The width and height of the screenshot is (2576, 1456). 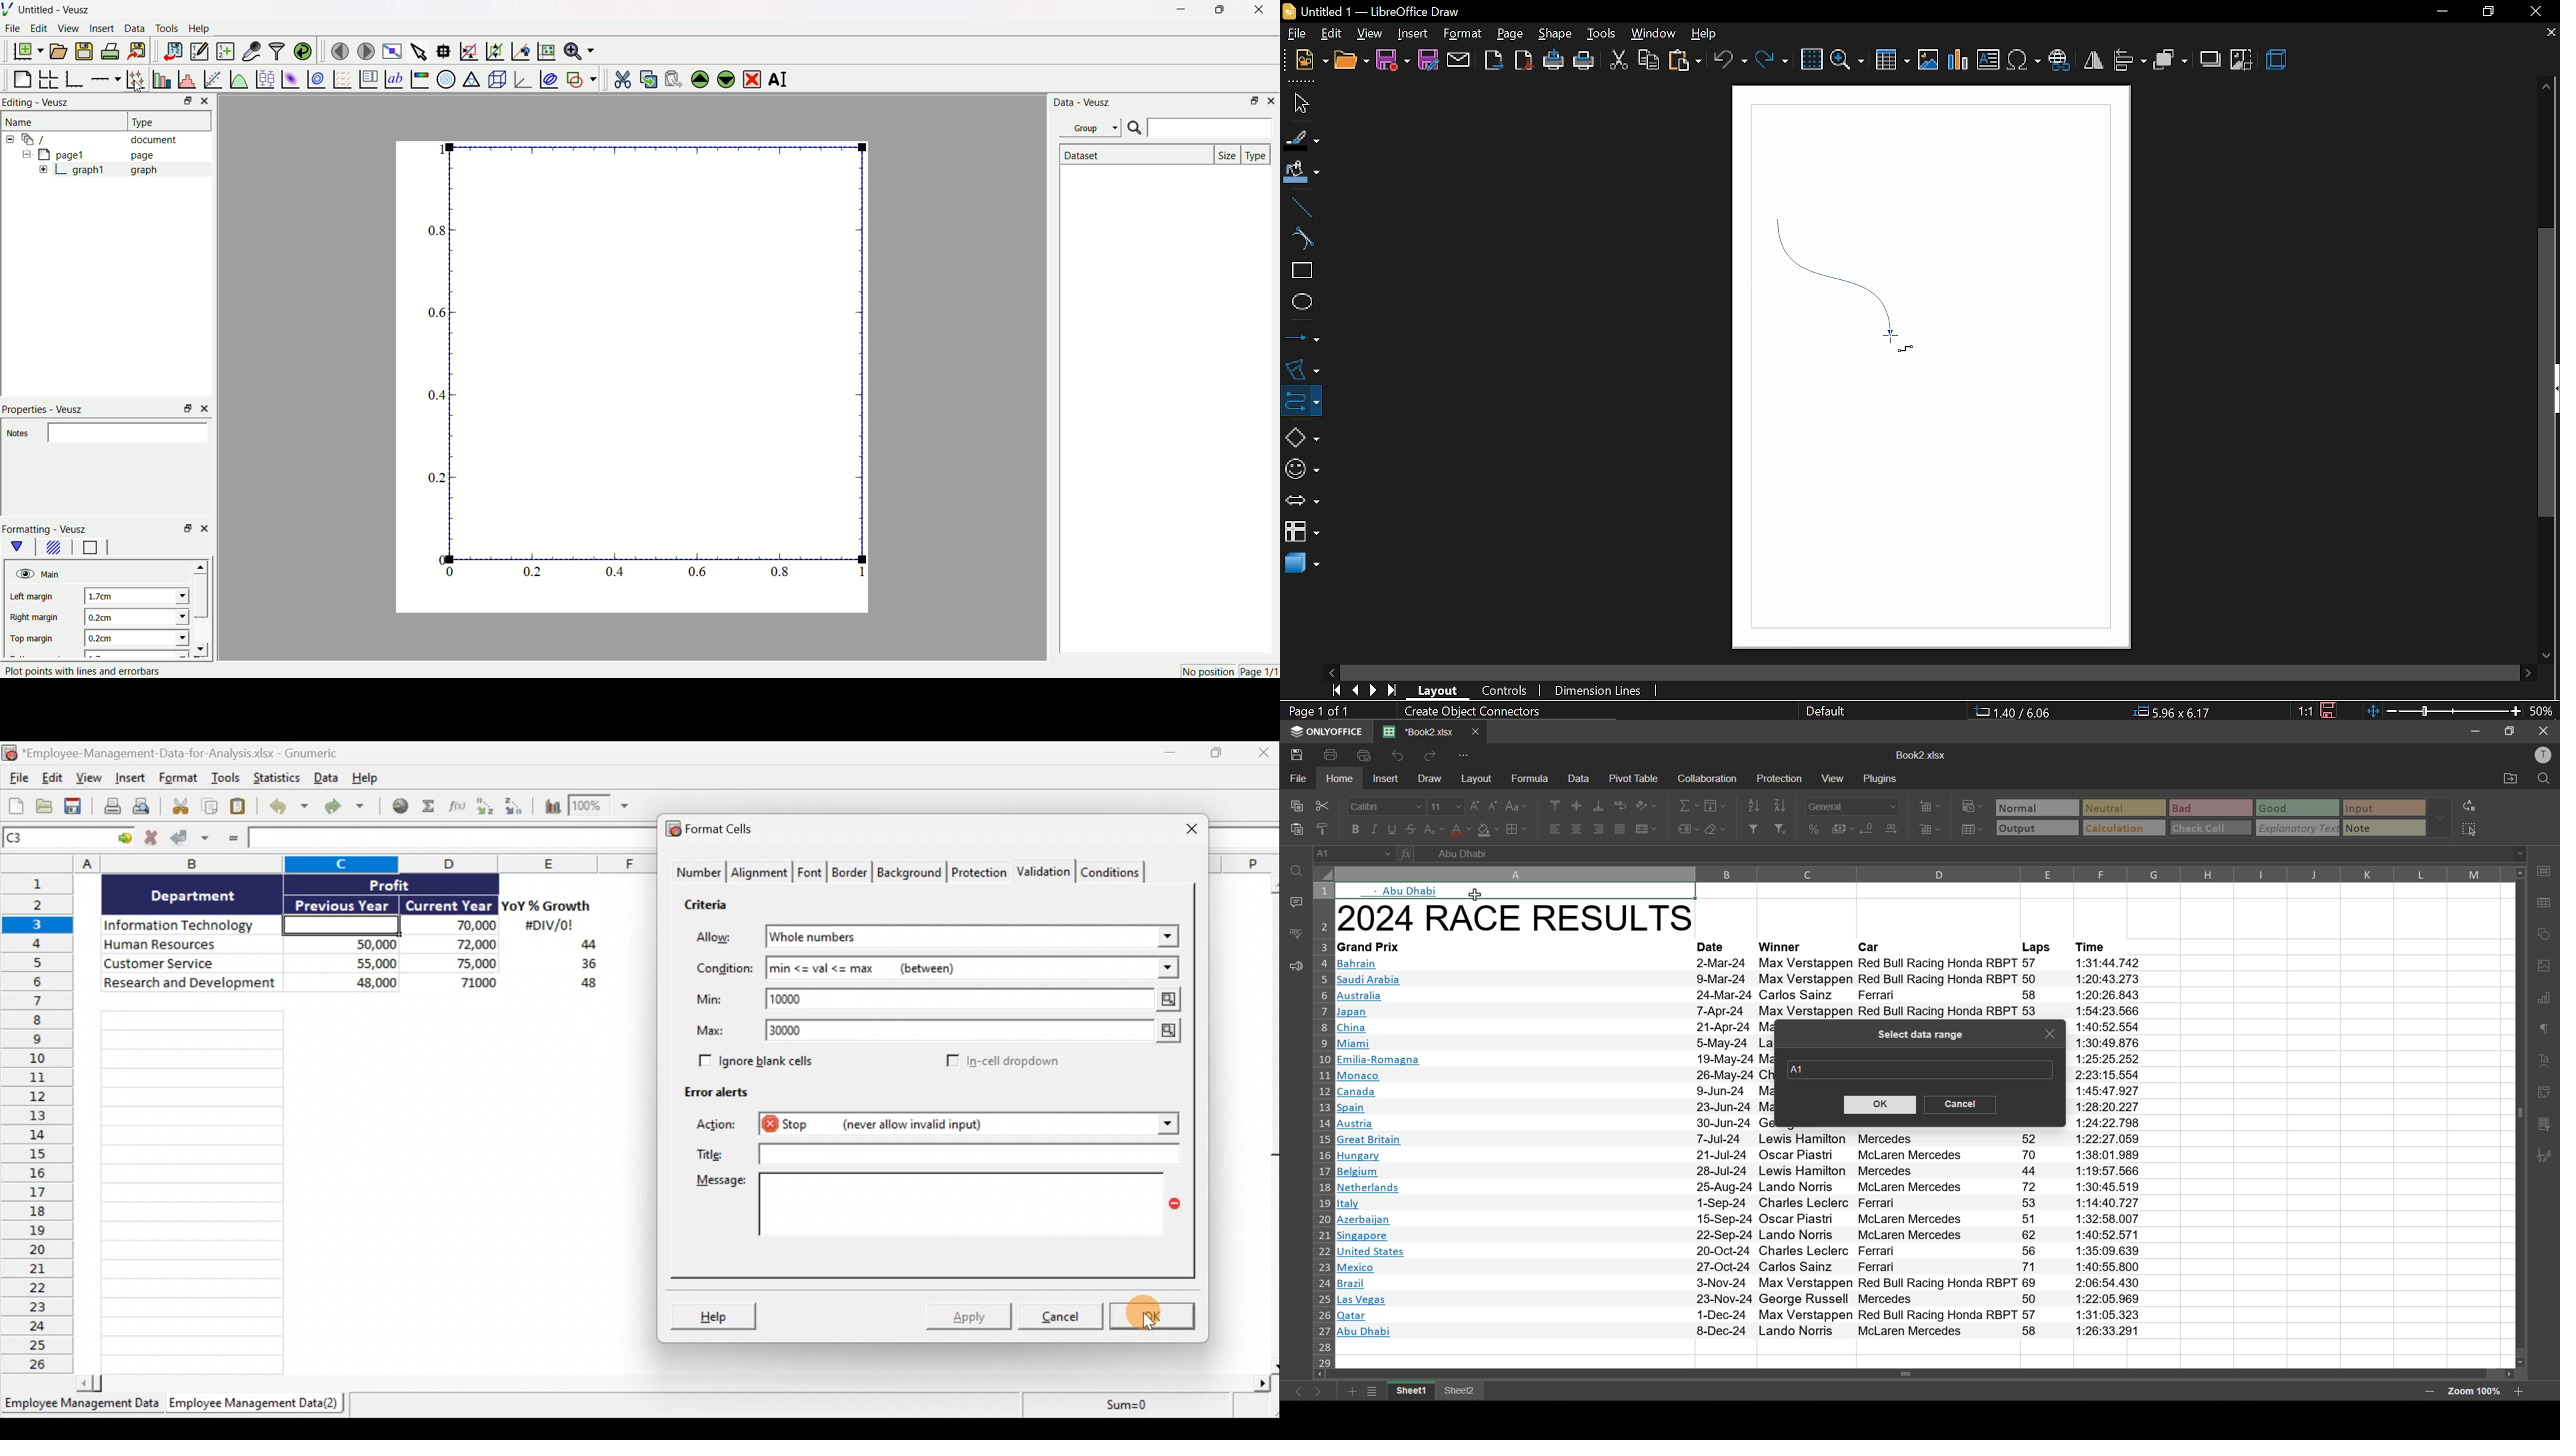 What do you see at coordinates (493, 49) in the screenshot?
I see `zoom the graph axes` at bounding box center [493, 49].